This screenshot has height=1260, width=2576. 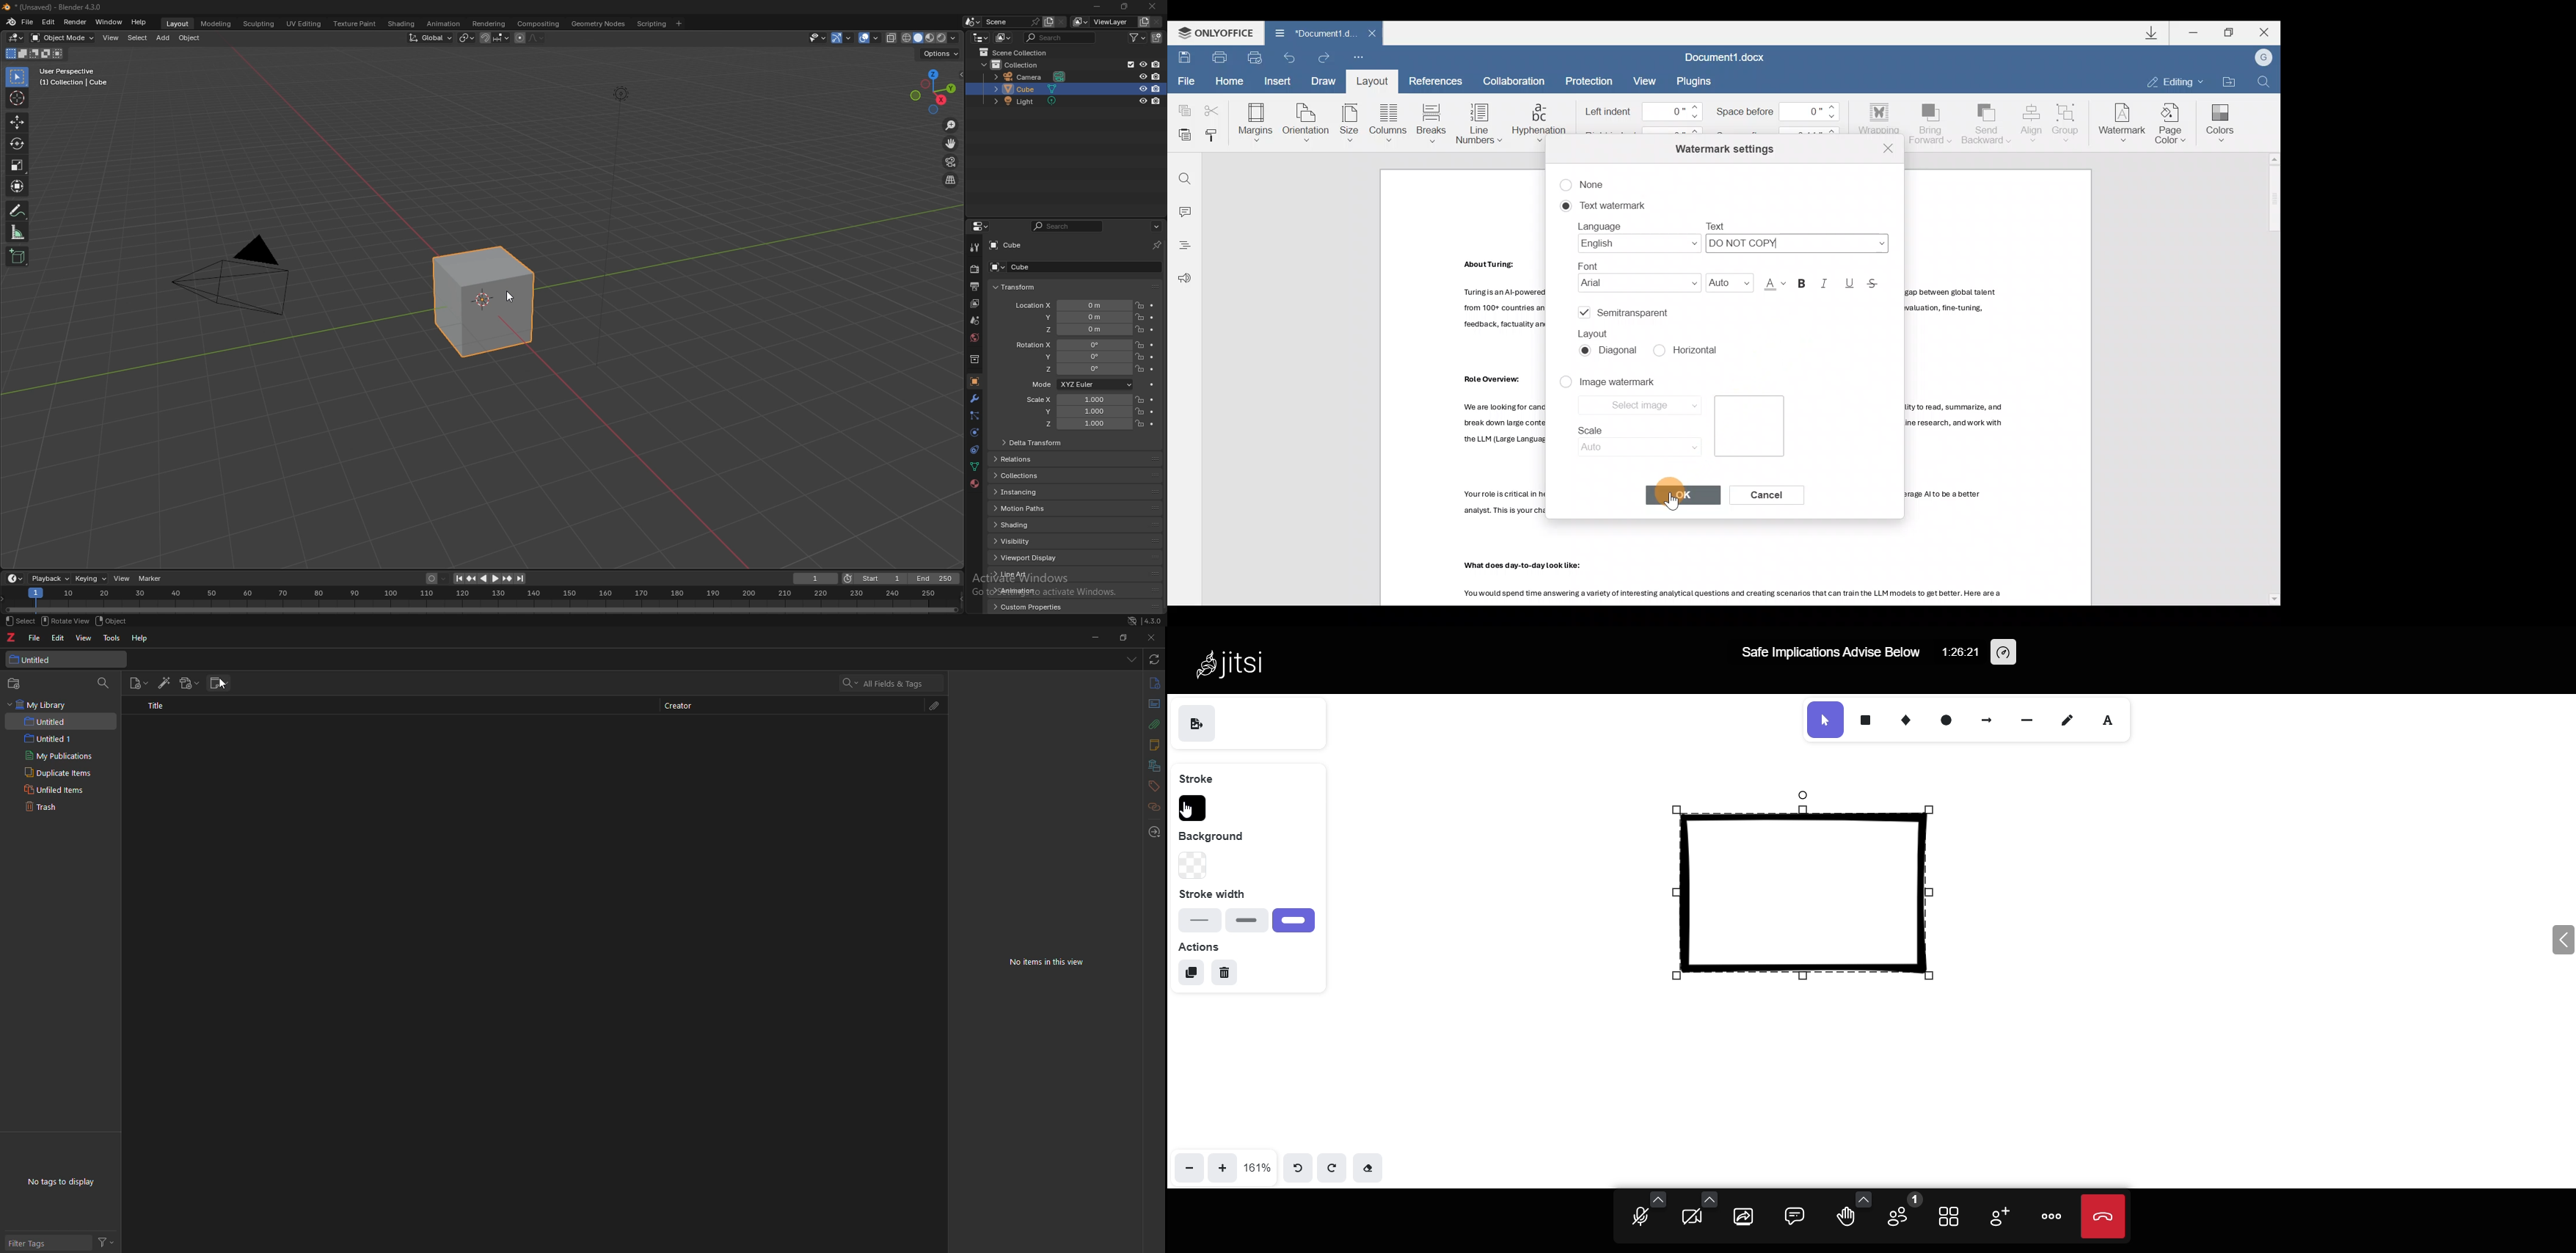 I want to click on cursor, so click(x=1673, y=505).